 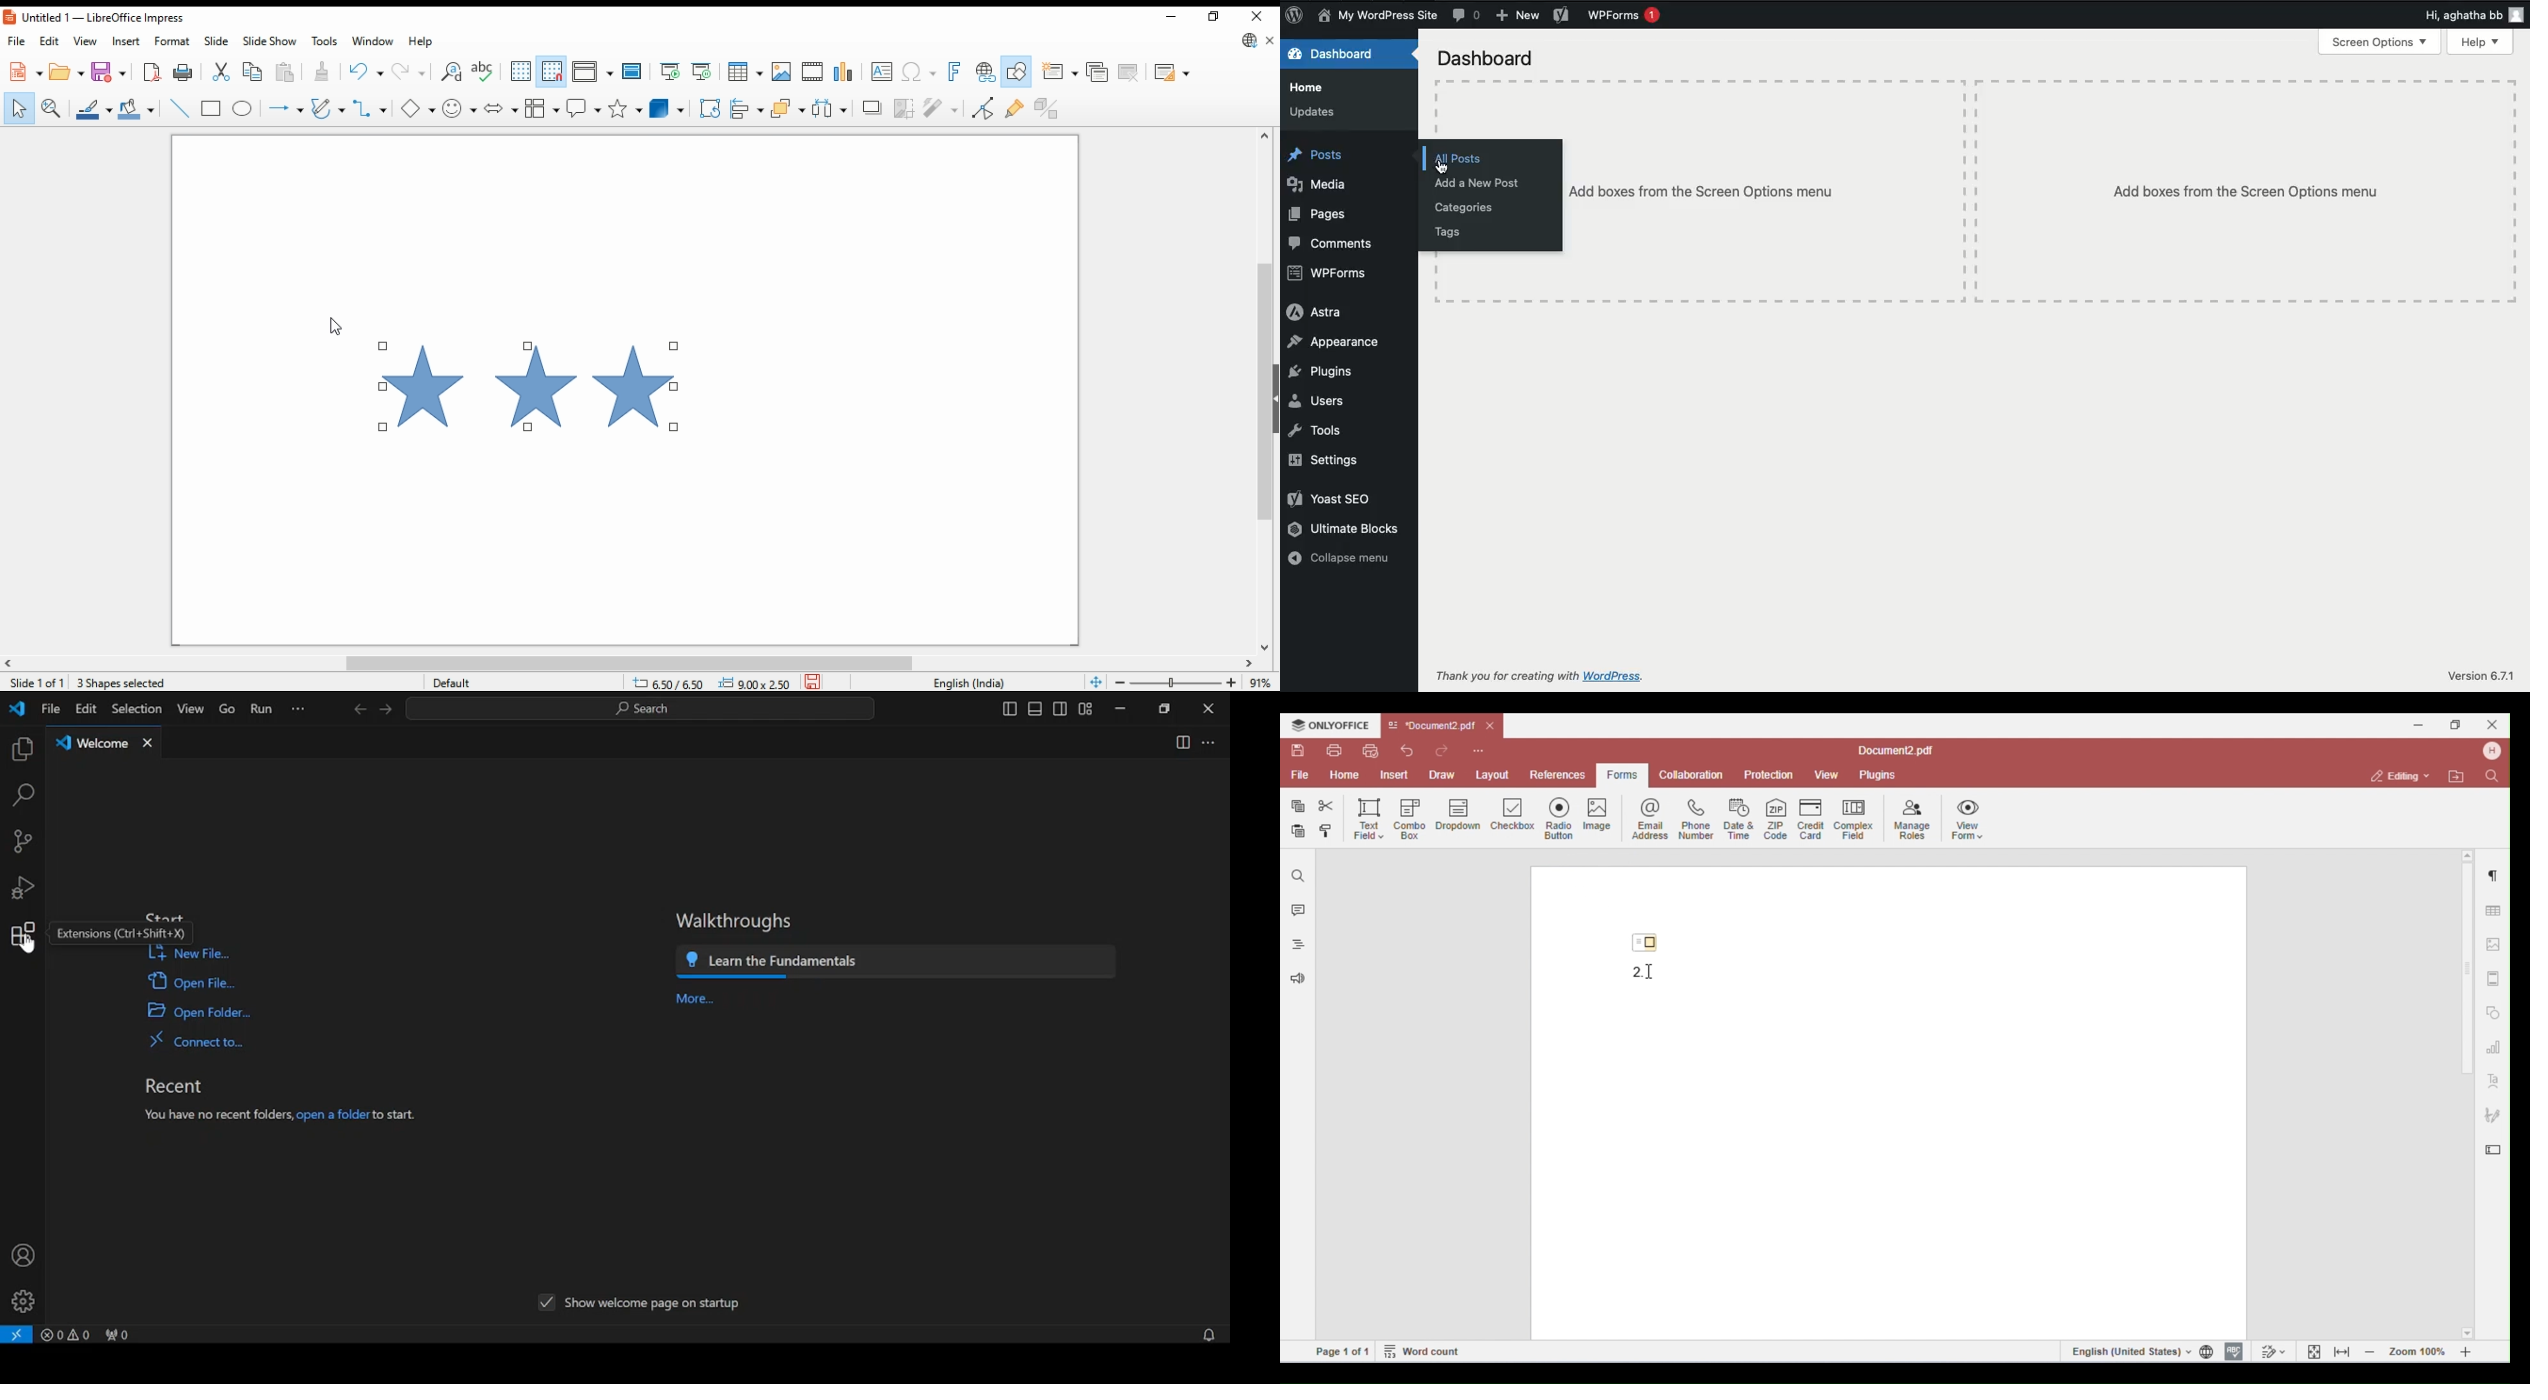 What do you see at coordinates (1035, 709) in the screenshot?
I see `toggle panel` at bounding box center [1035, 709].